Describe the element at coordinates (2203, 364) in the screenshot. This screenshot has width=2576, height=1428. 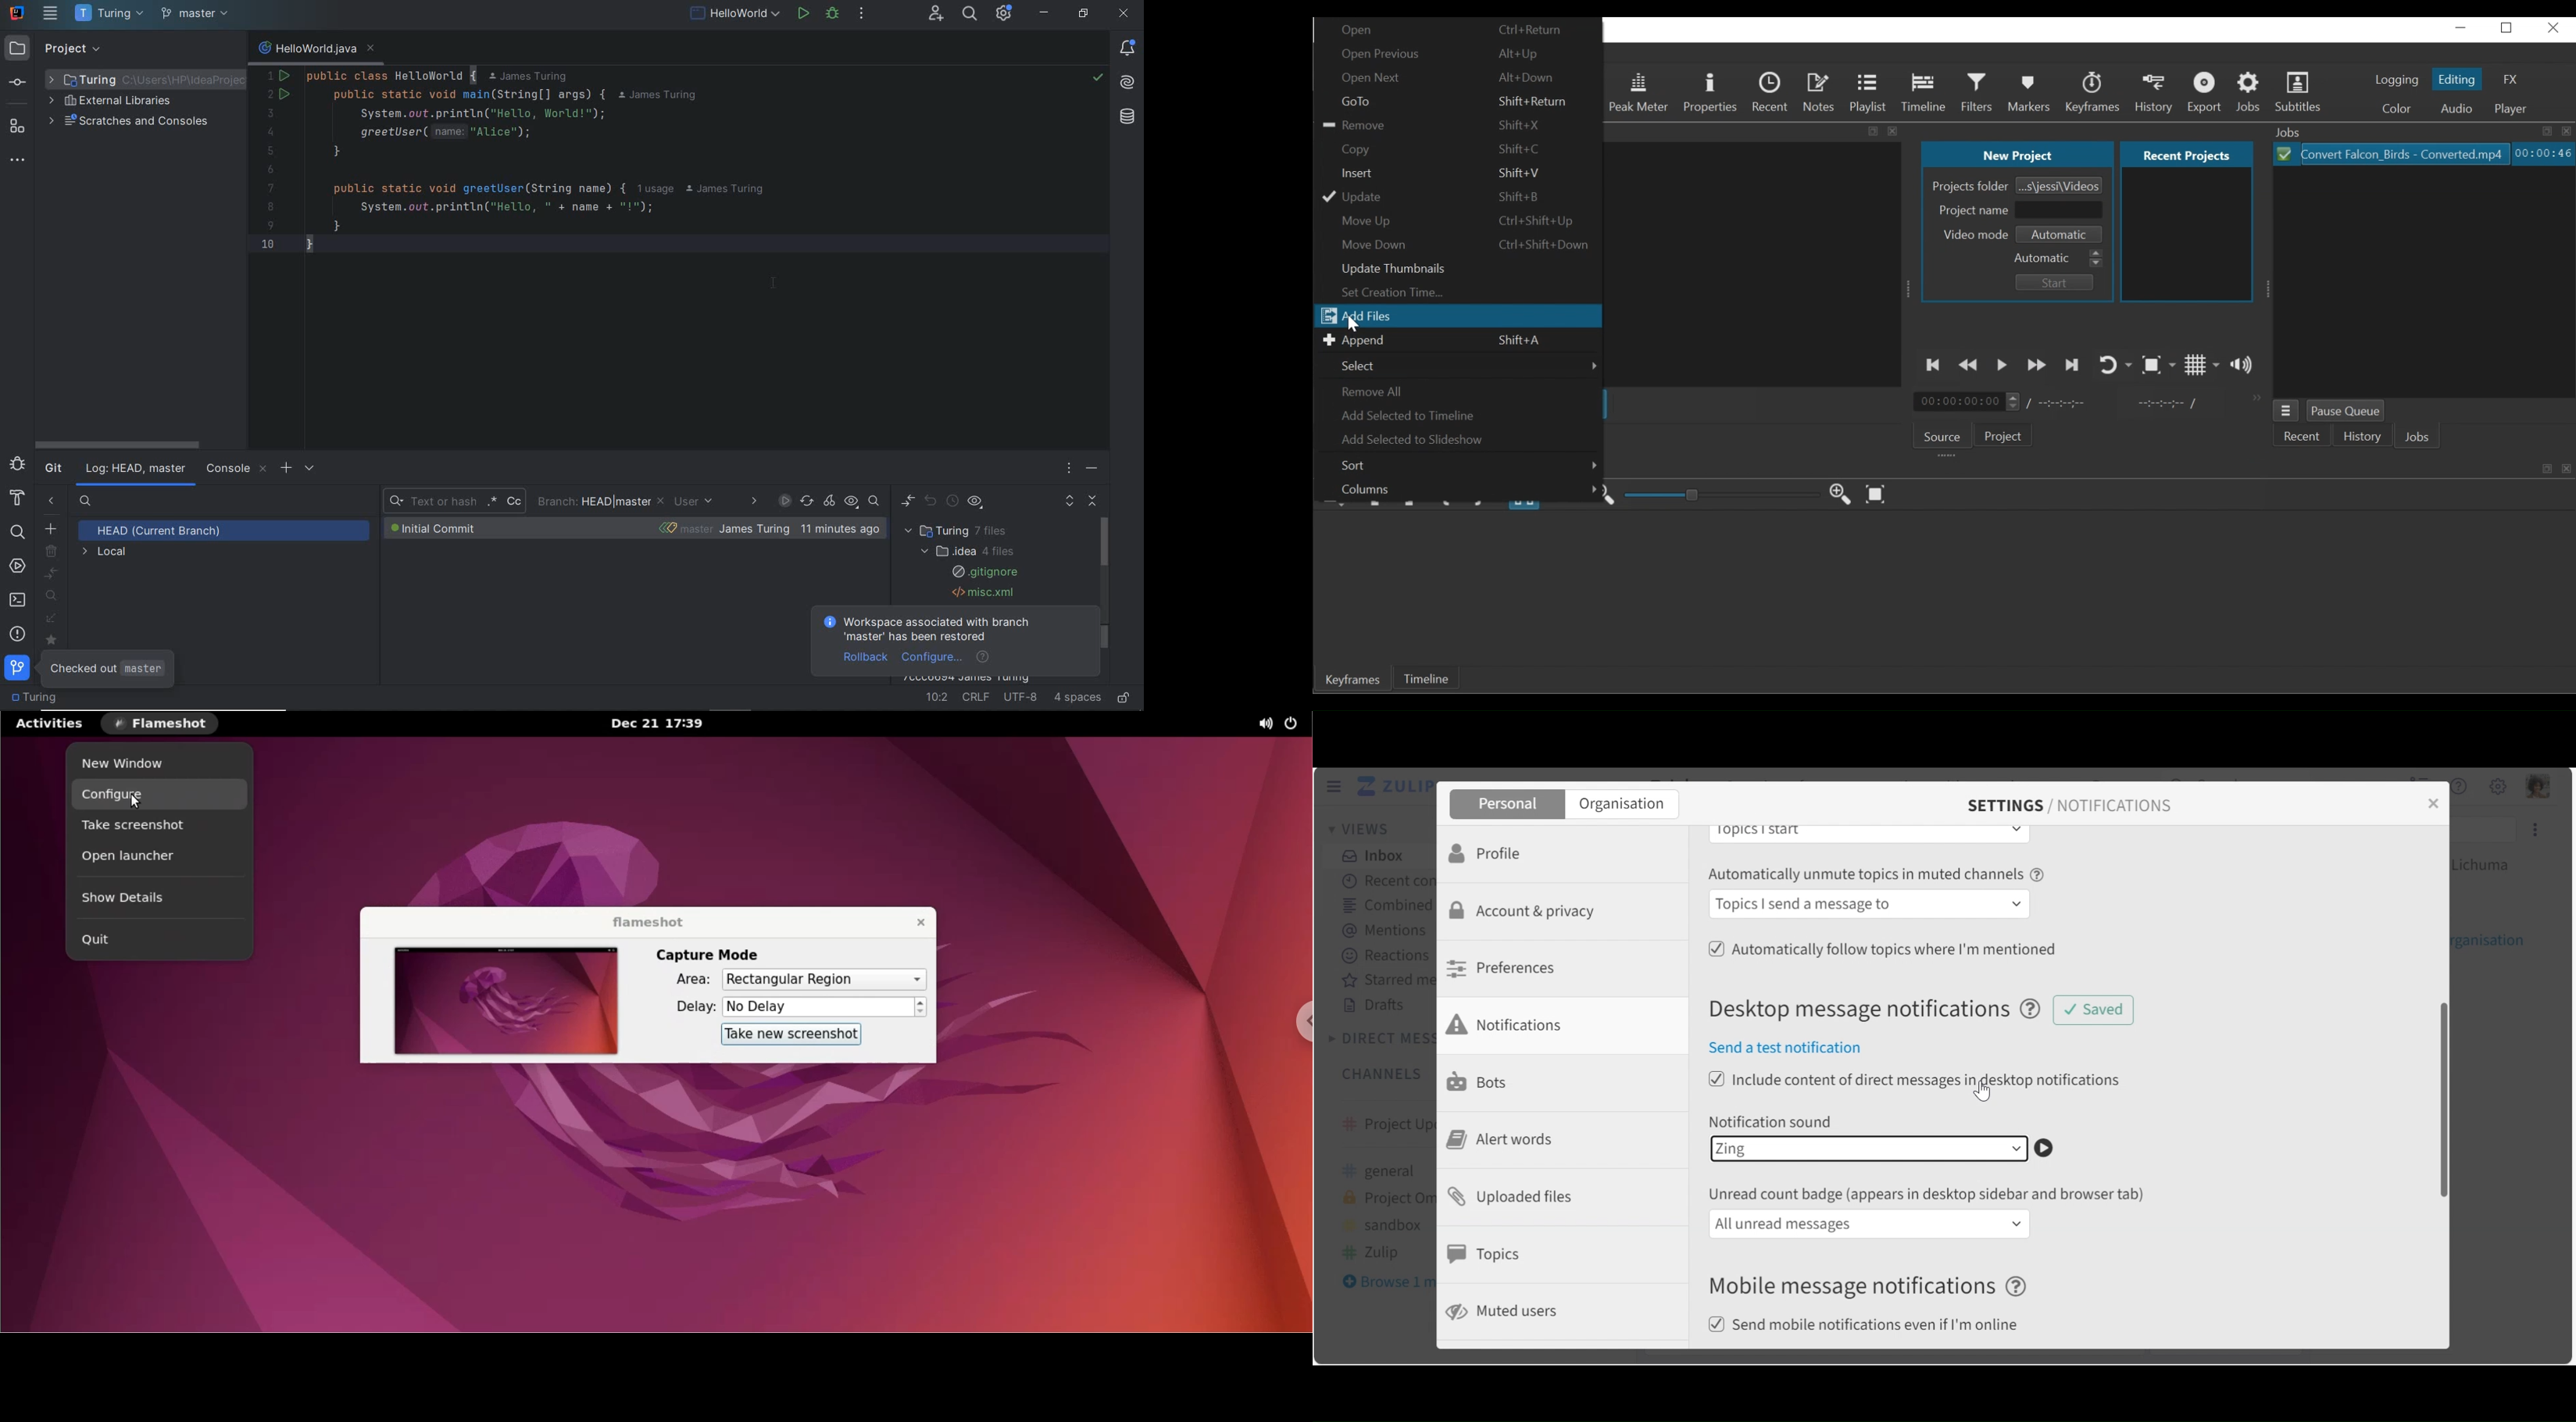
I see `Toggle grid display on the player` at that location.